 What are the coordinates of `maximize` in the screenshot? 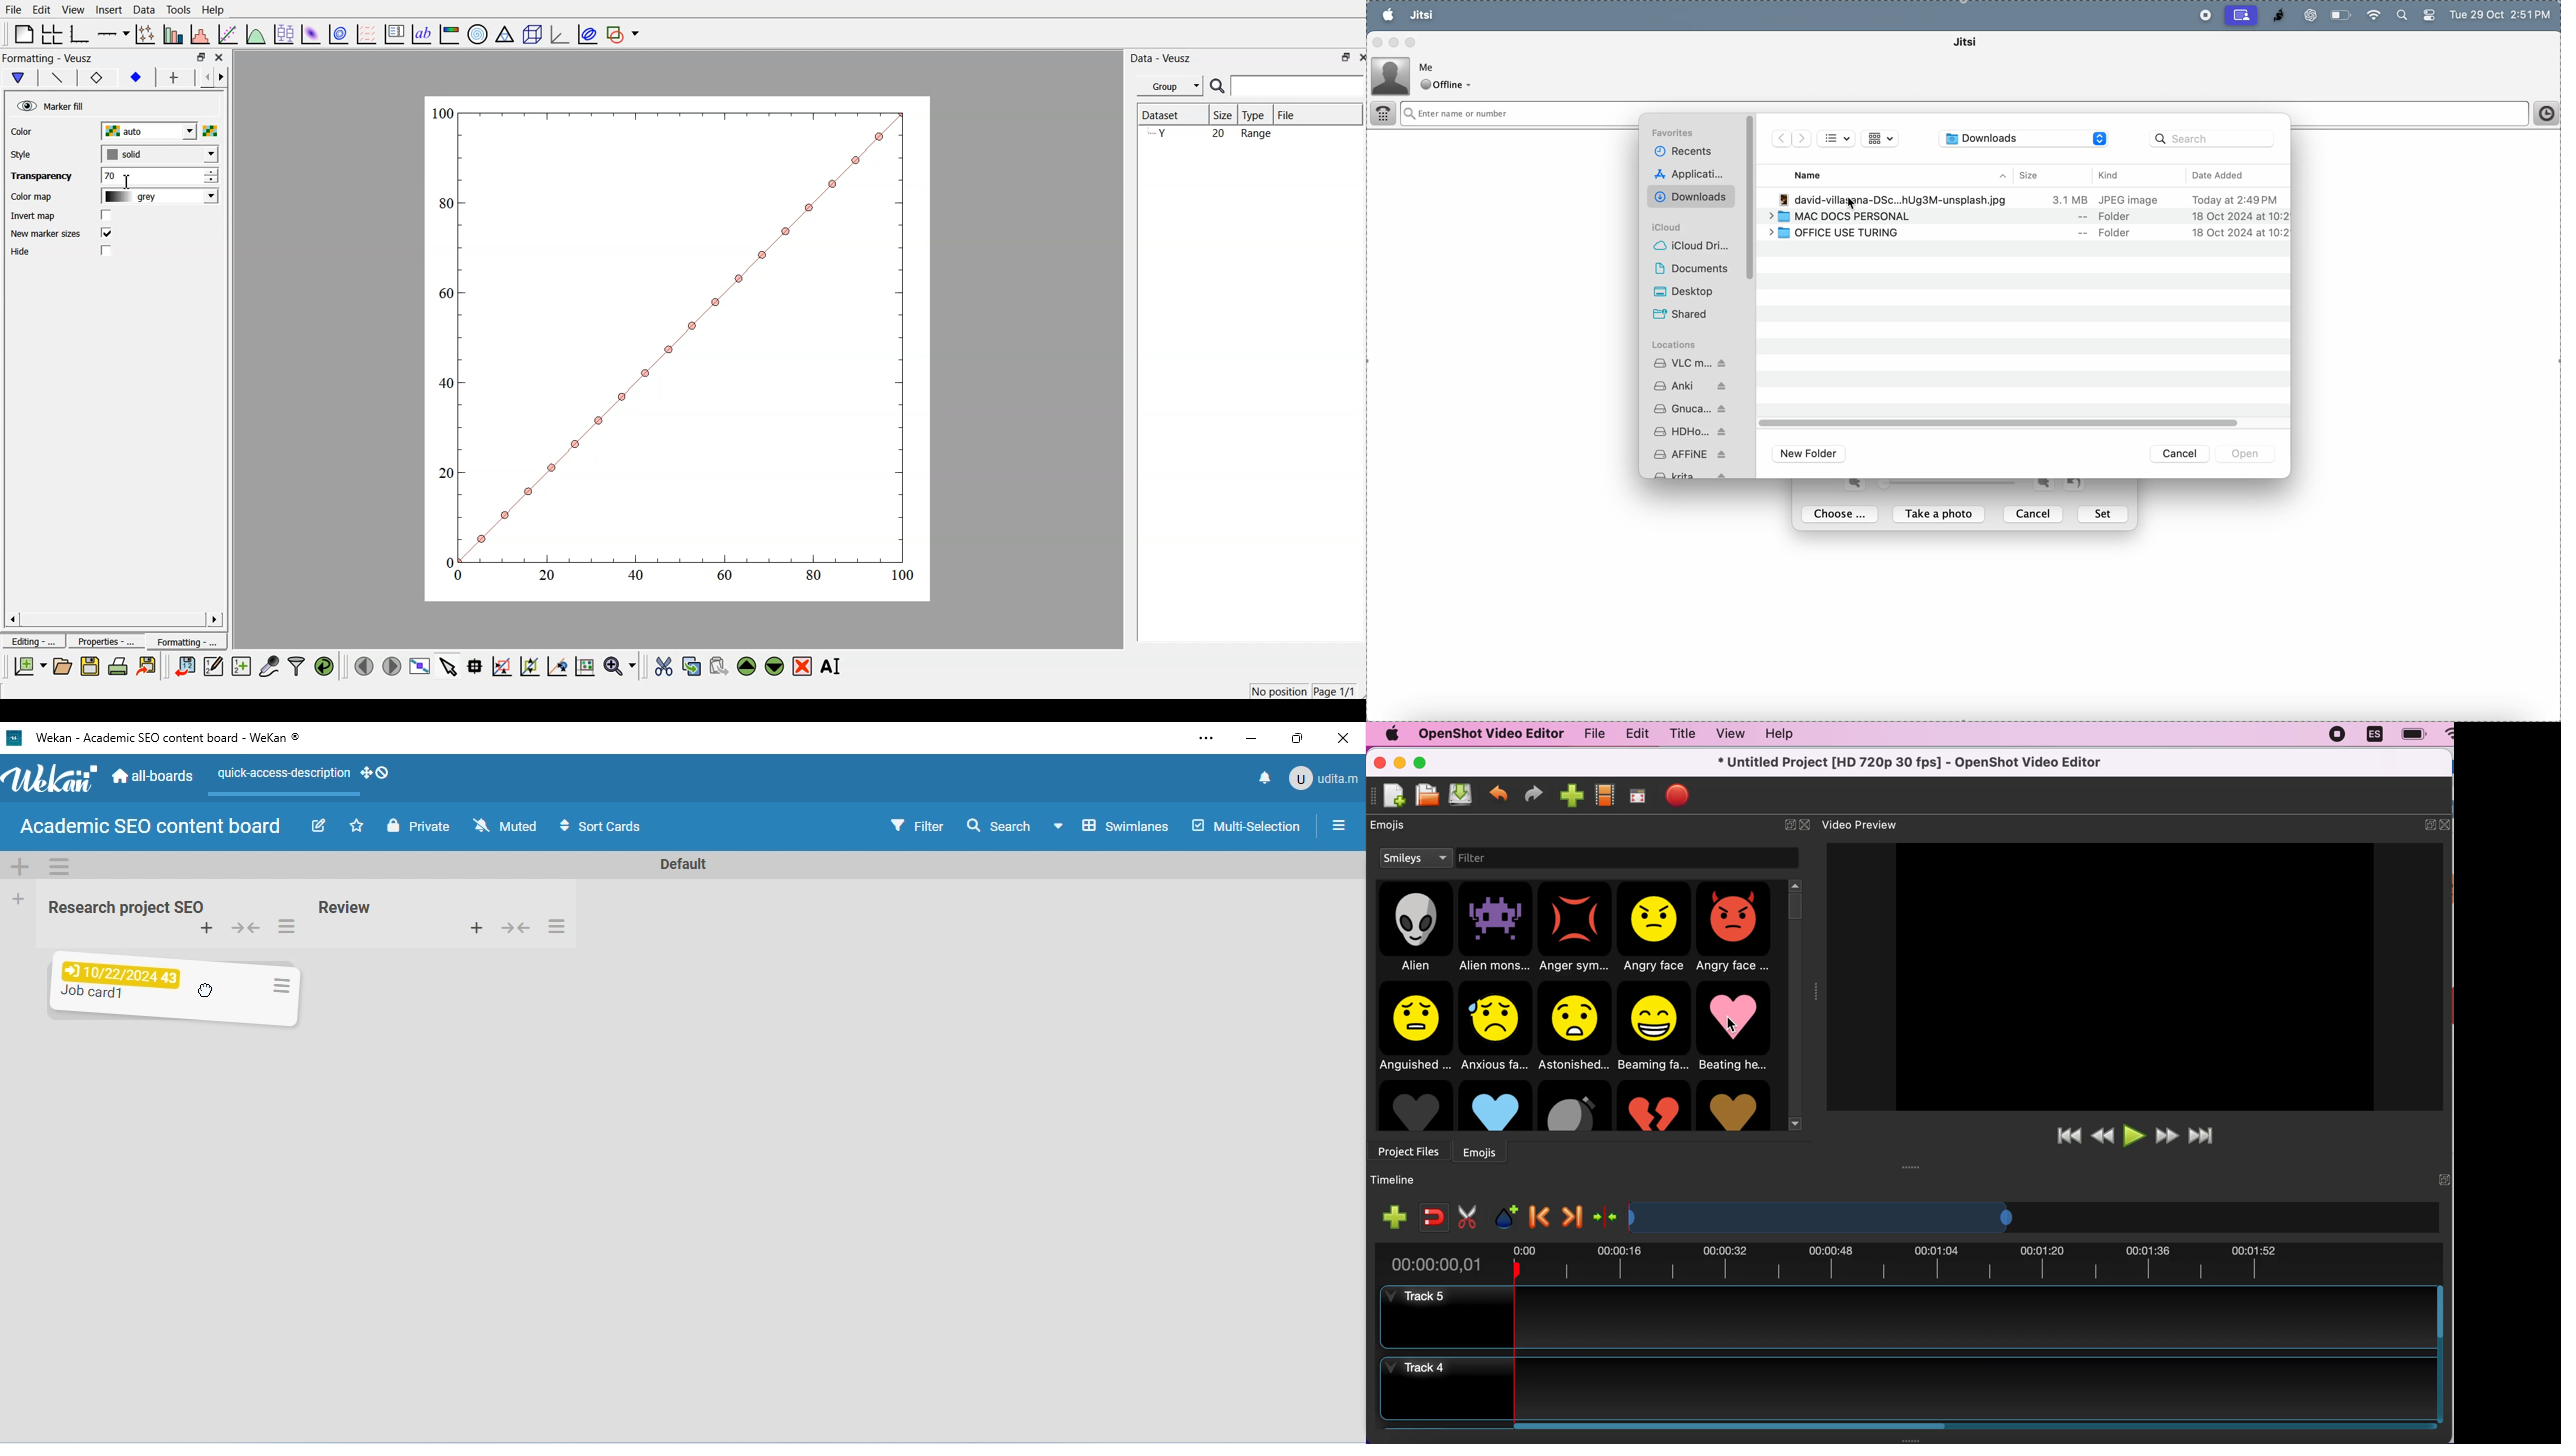 It's located at (1423, 762).